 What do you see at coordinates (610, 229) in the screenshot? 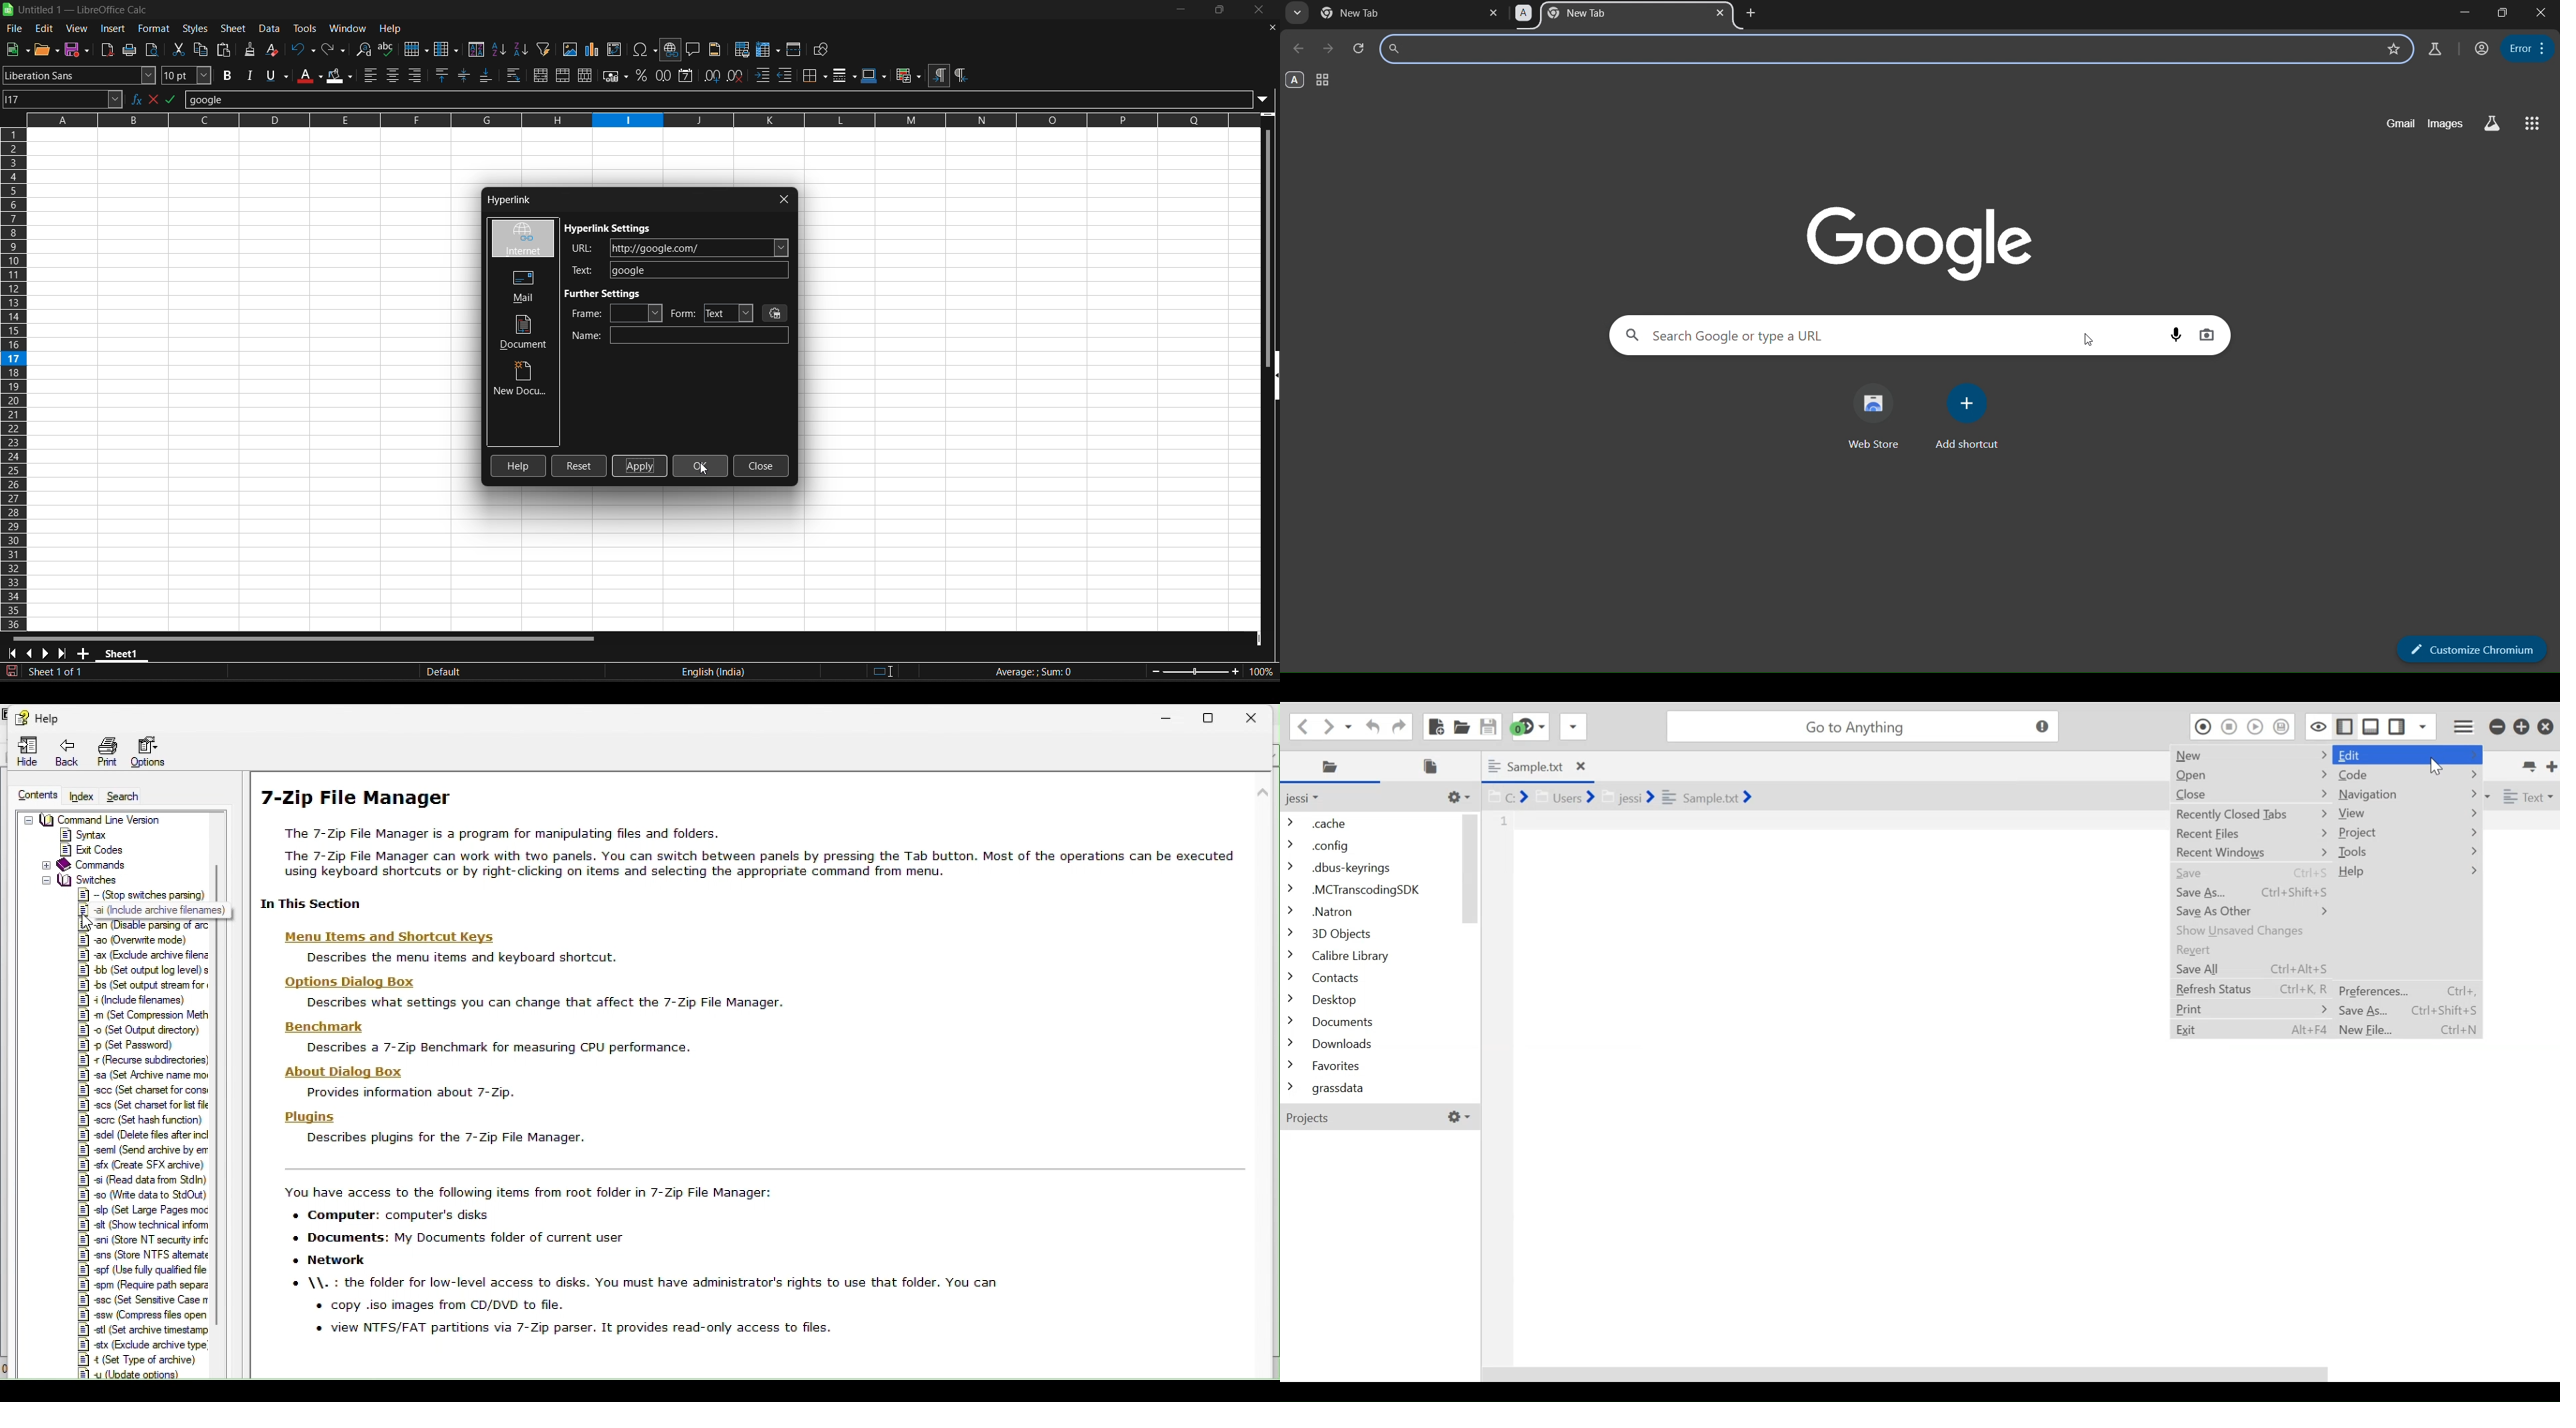
I see `hyperlink settings` at bounding box center [610, 229].